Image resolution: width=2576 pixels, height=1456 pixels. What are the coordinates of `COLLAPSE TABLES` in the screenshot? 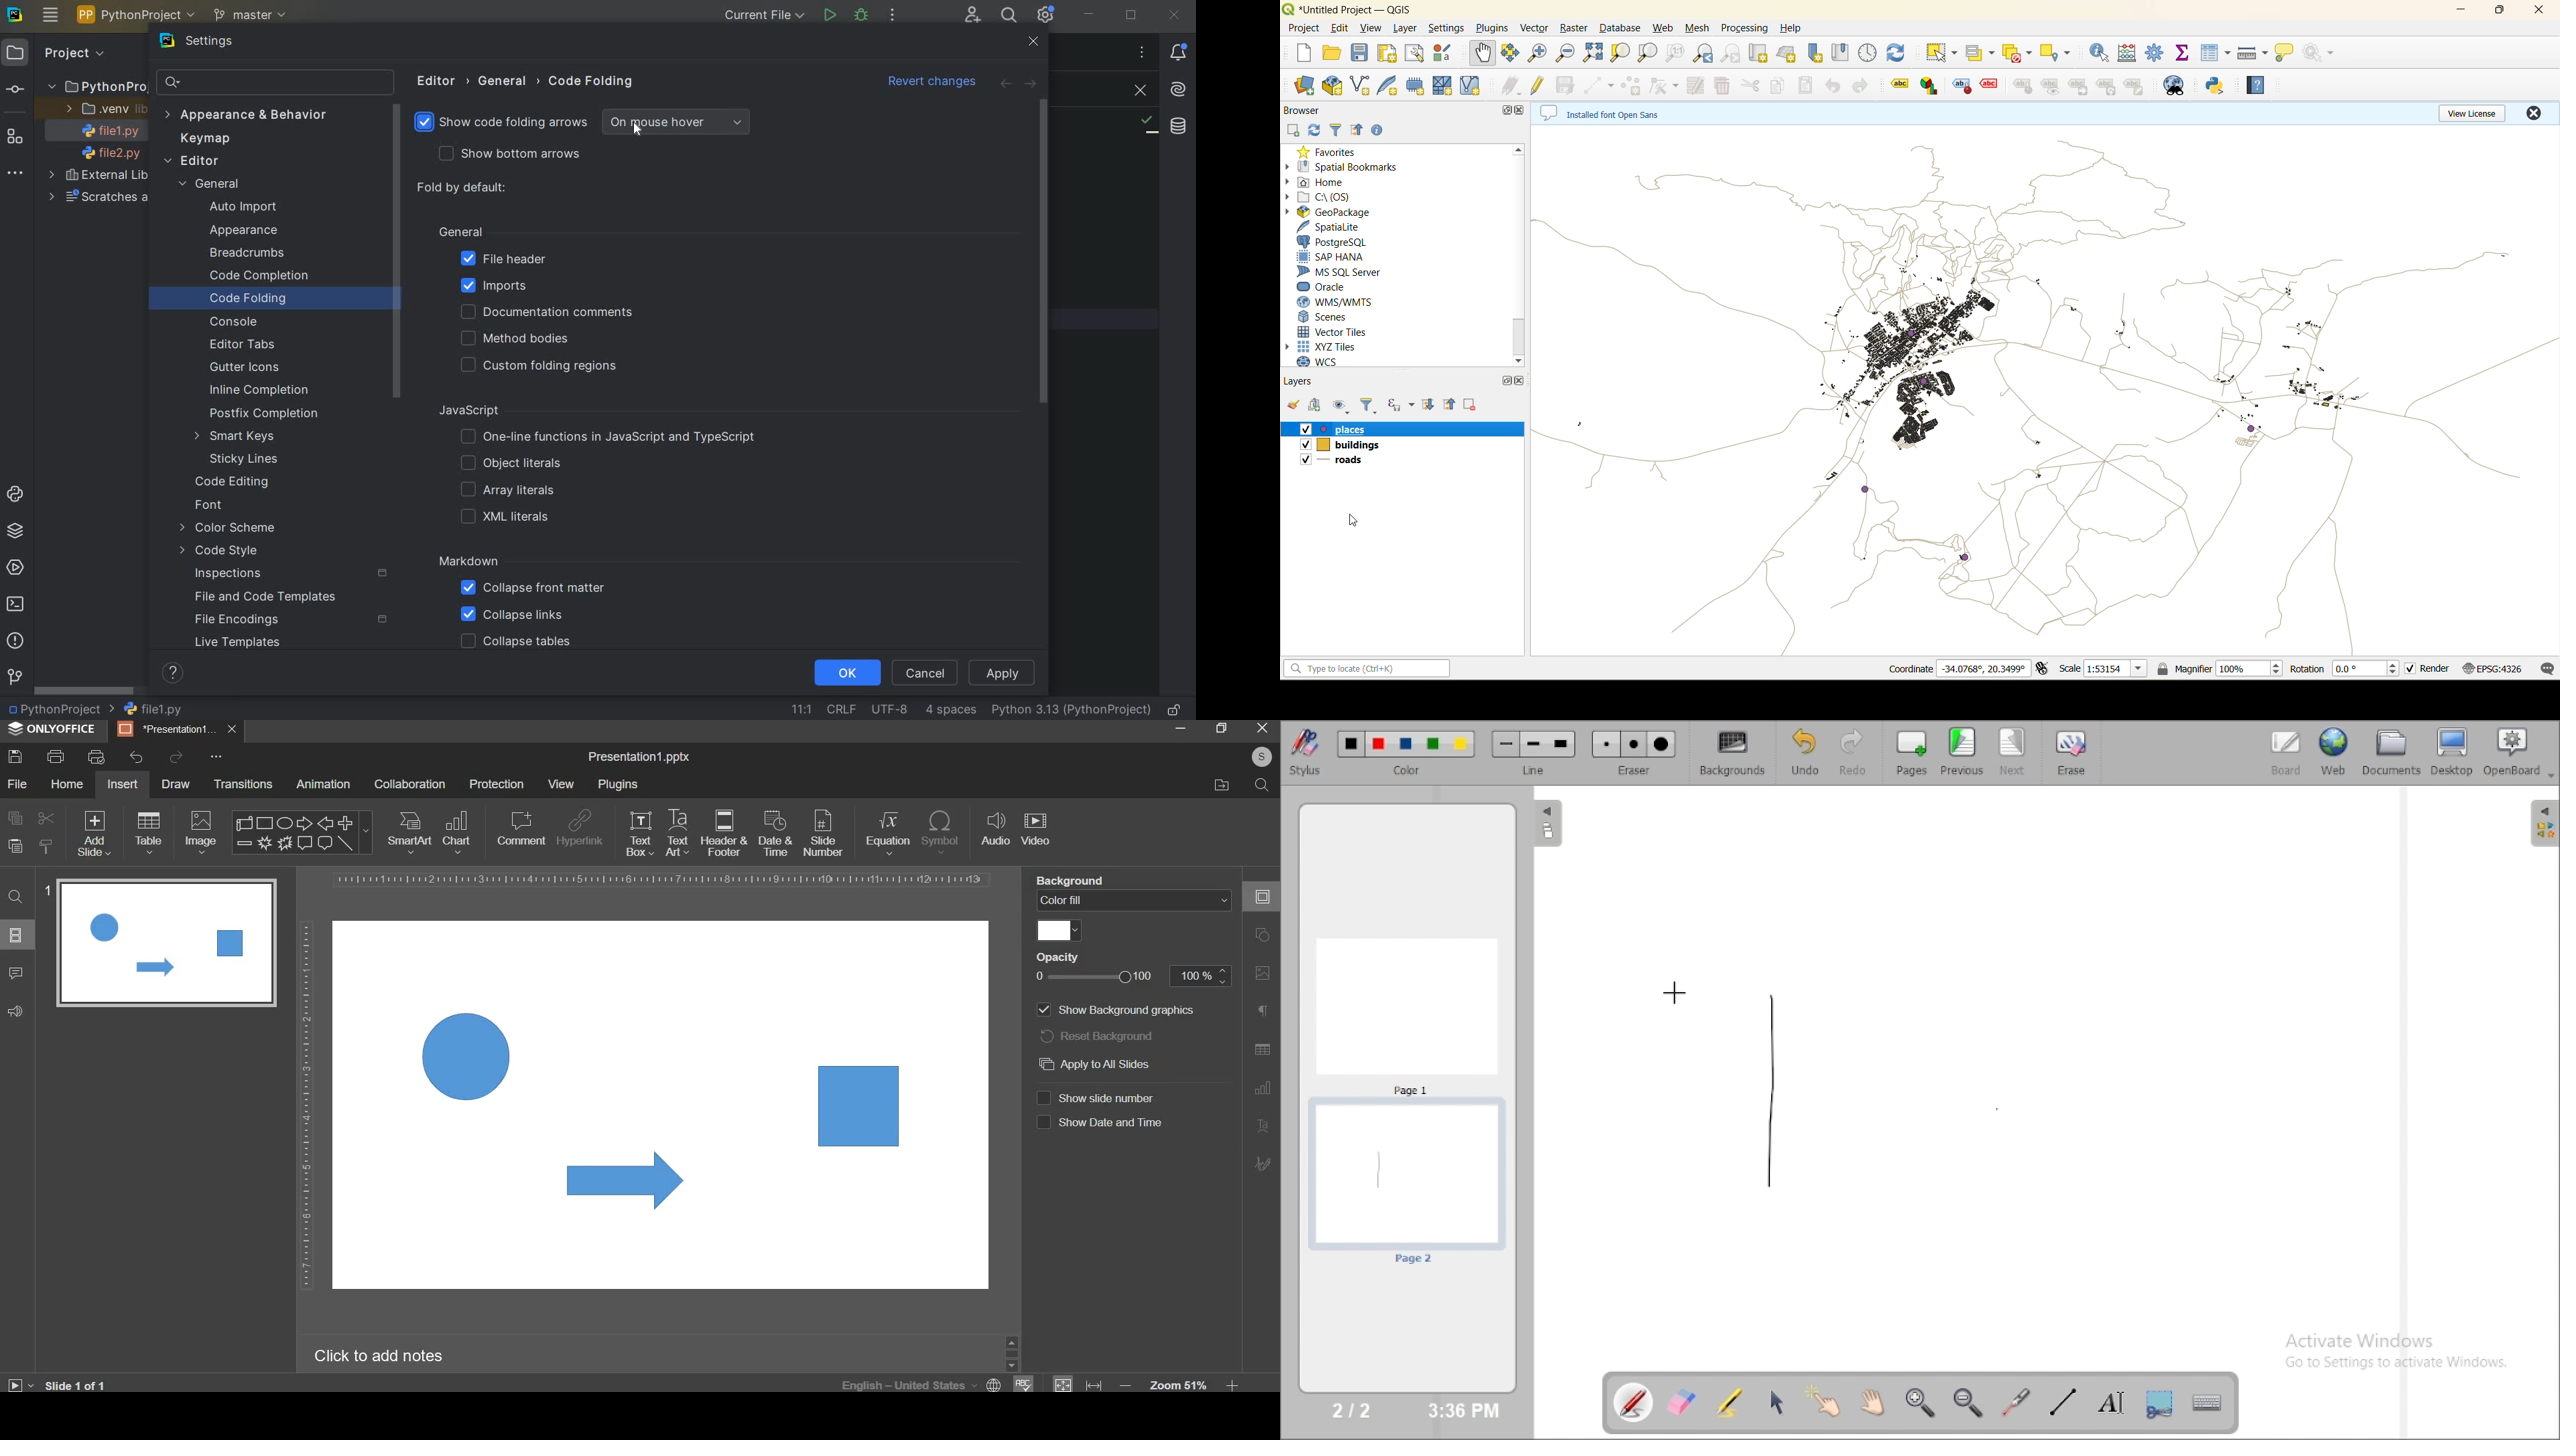 It's located at (515, 642).